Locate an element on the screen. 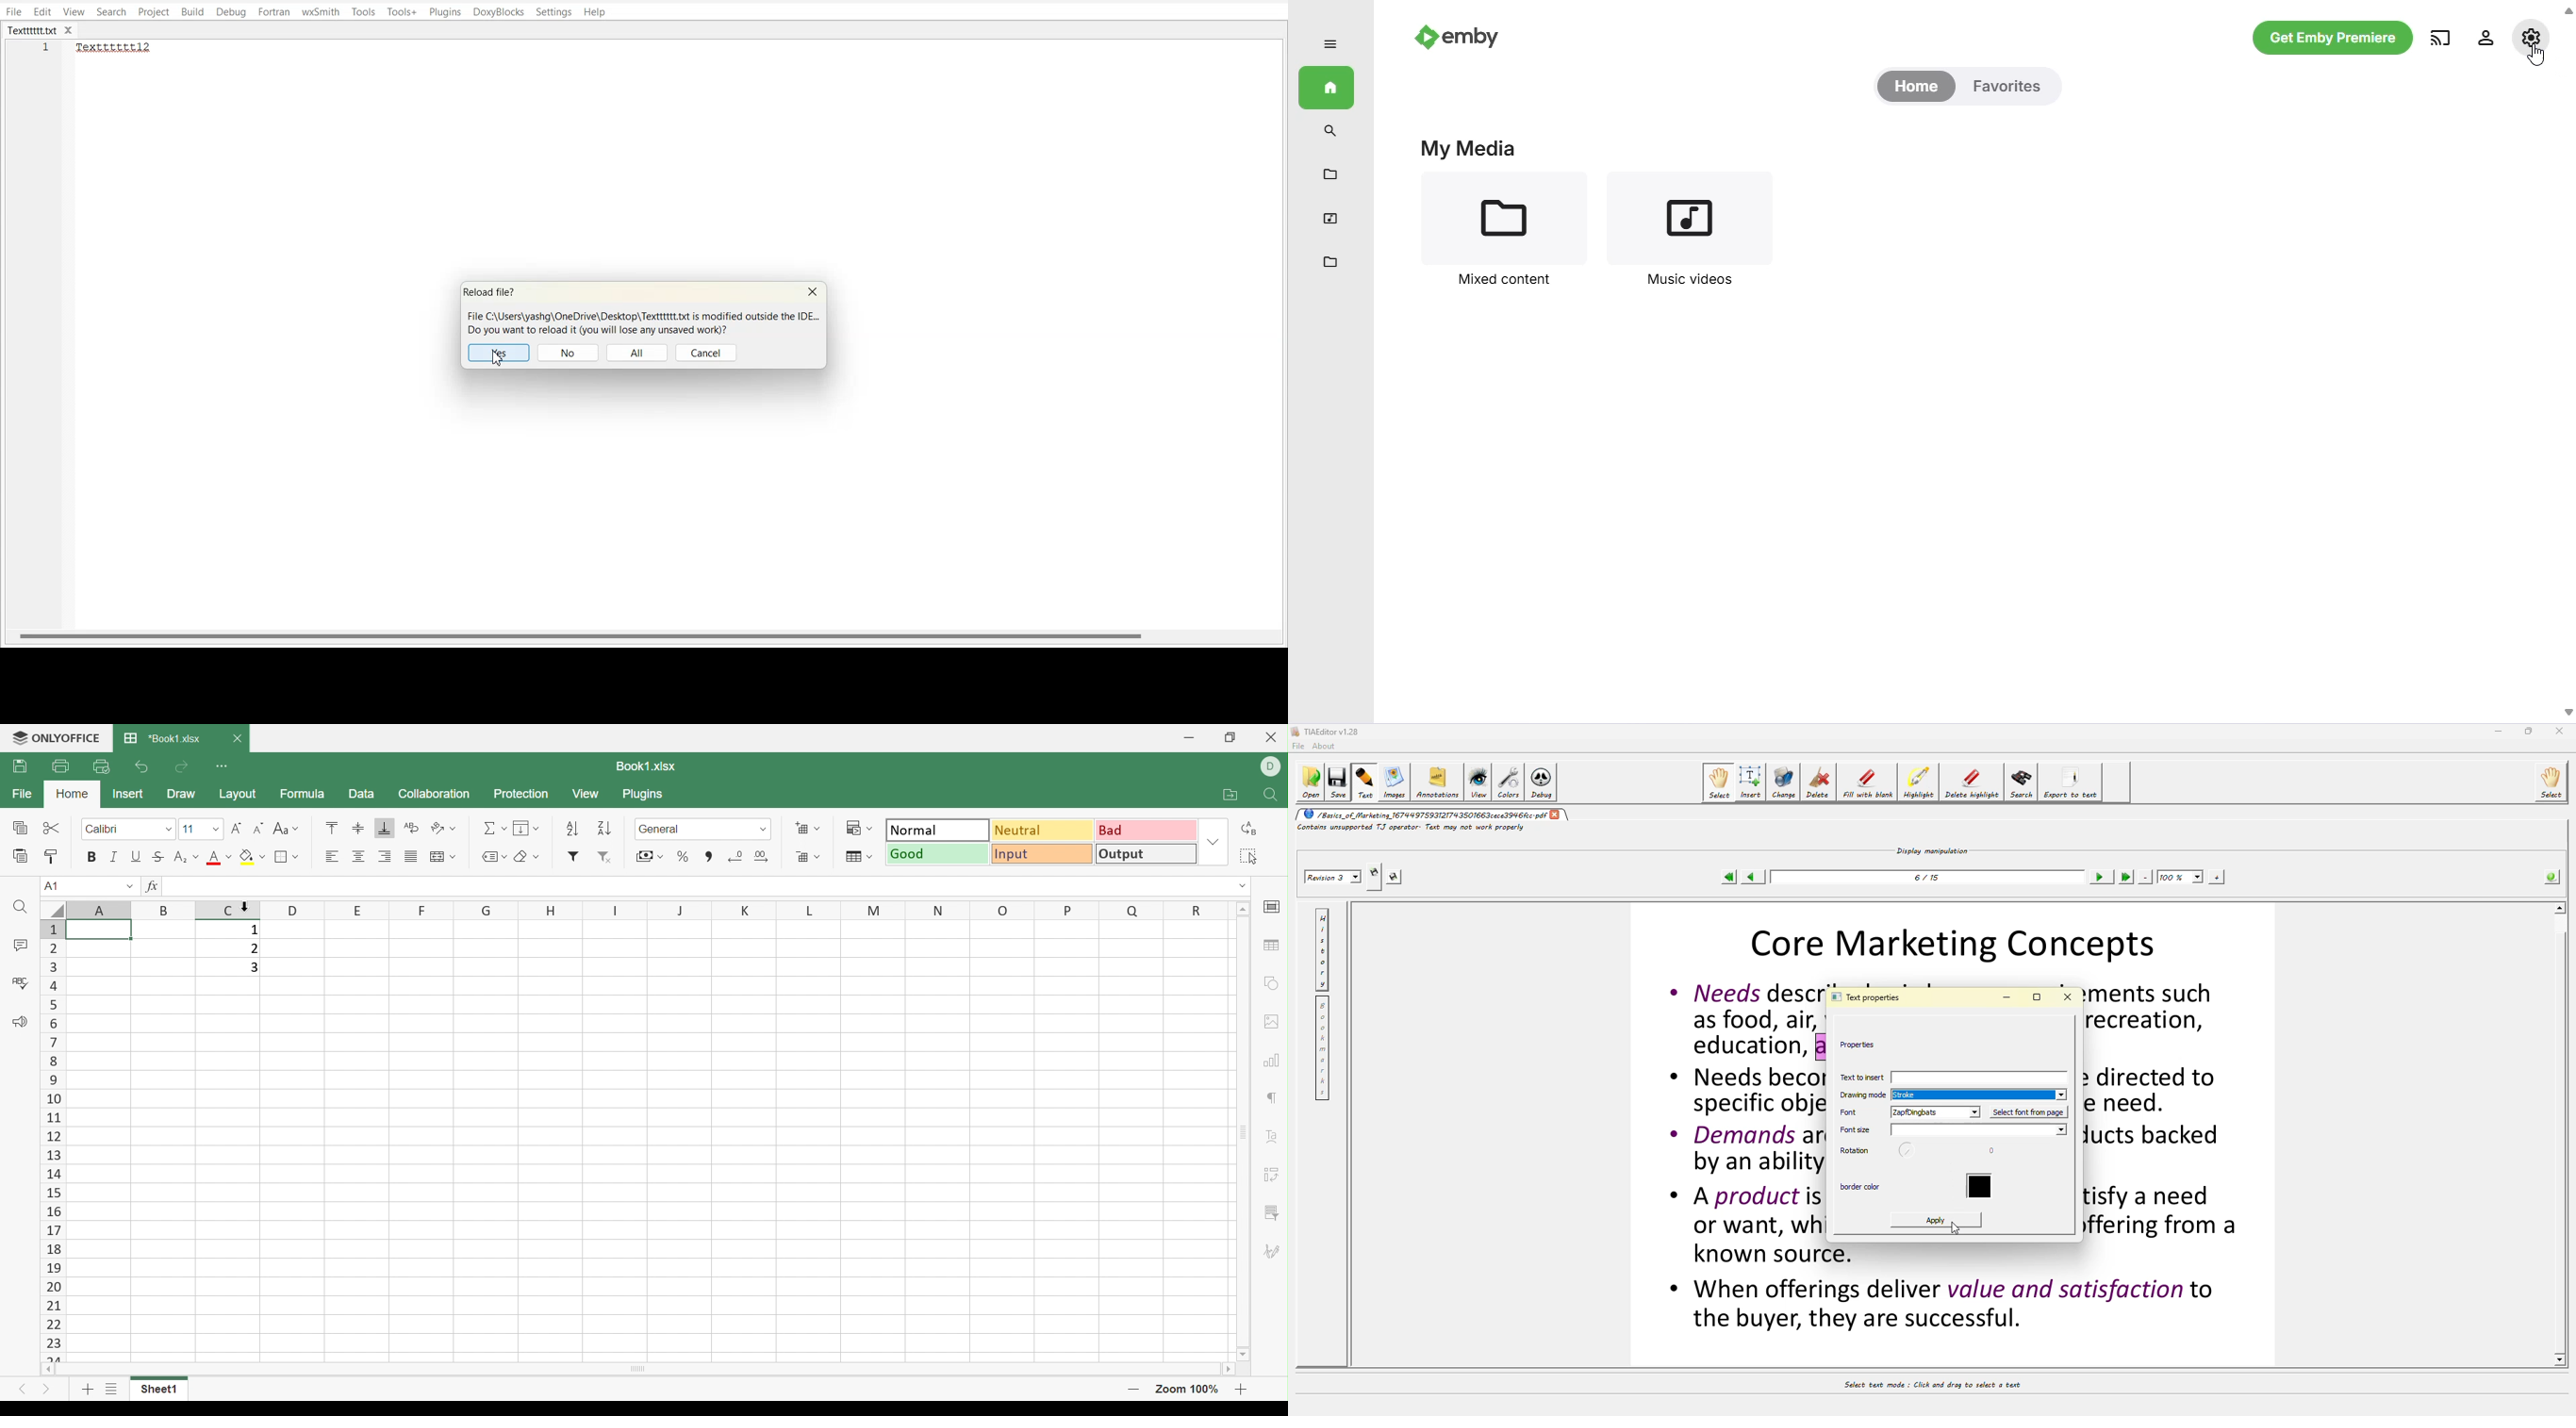 The height and width of the screenshot is (1428, 2576). Delete cells is located at coordinates (801, 856).